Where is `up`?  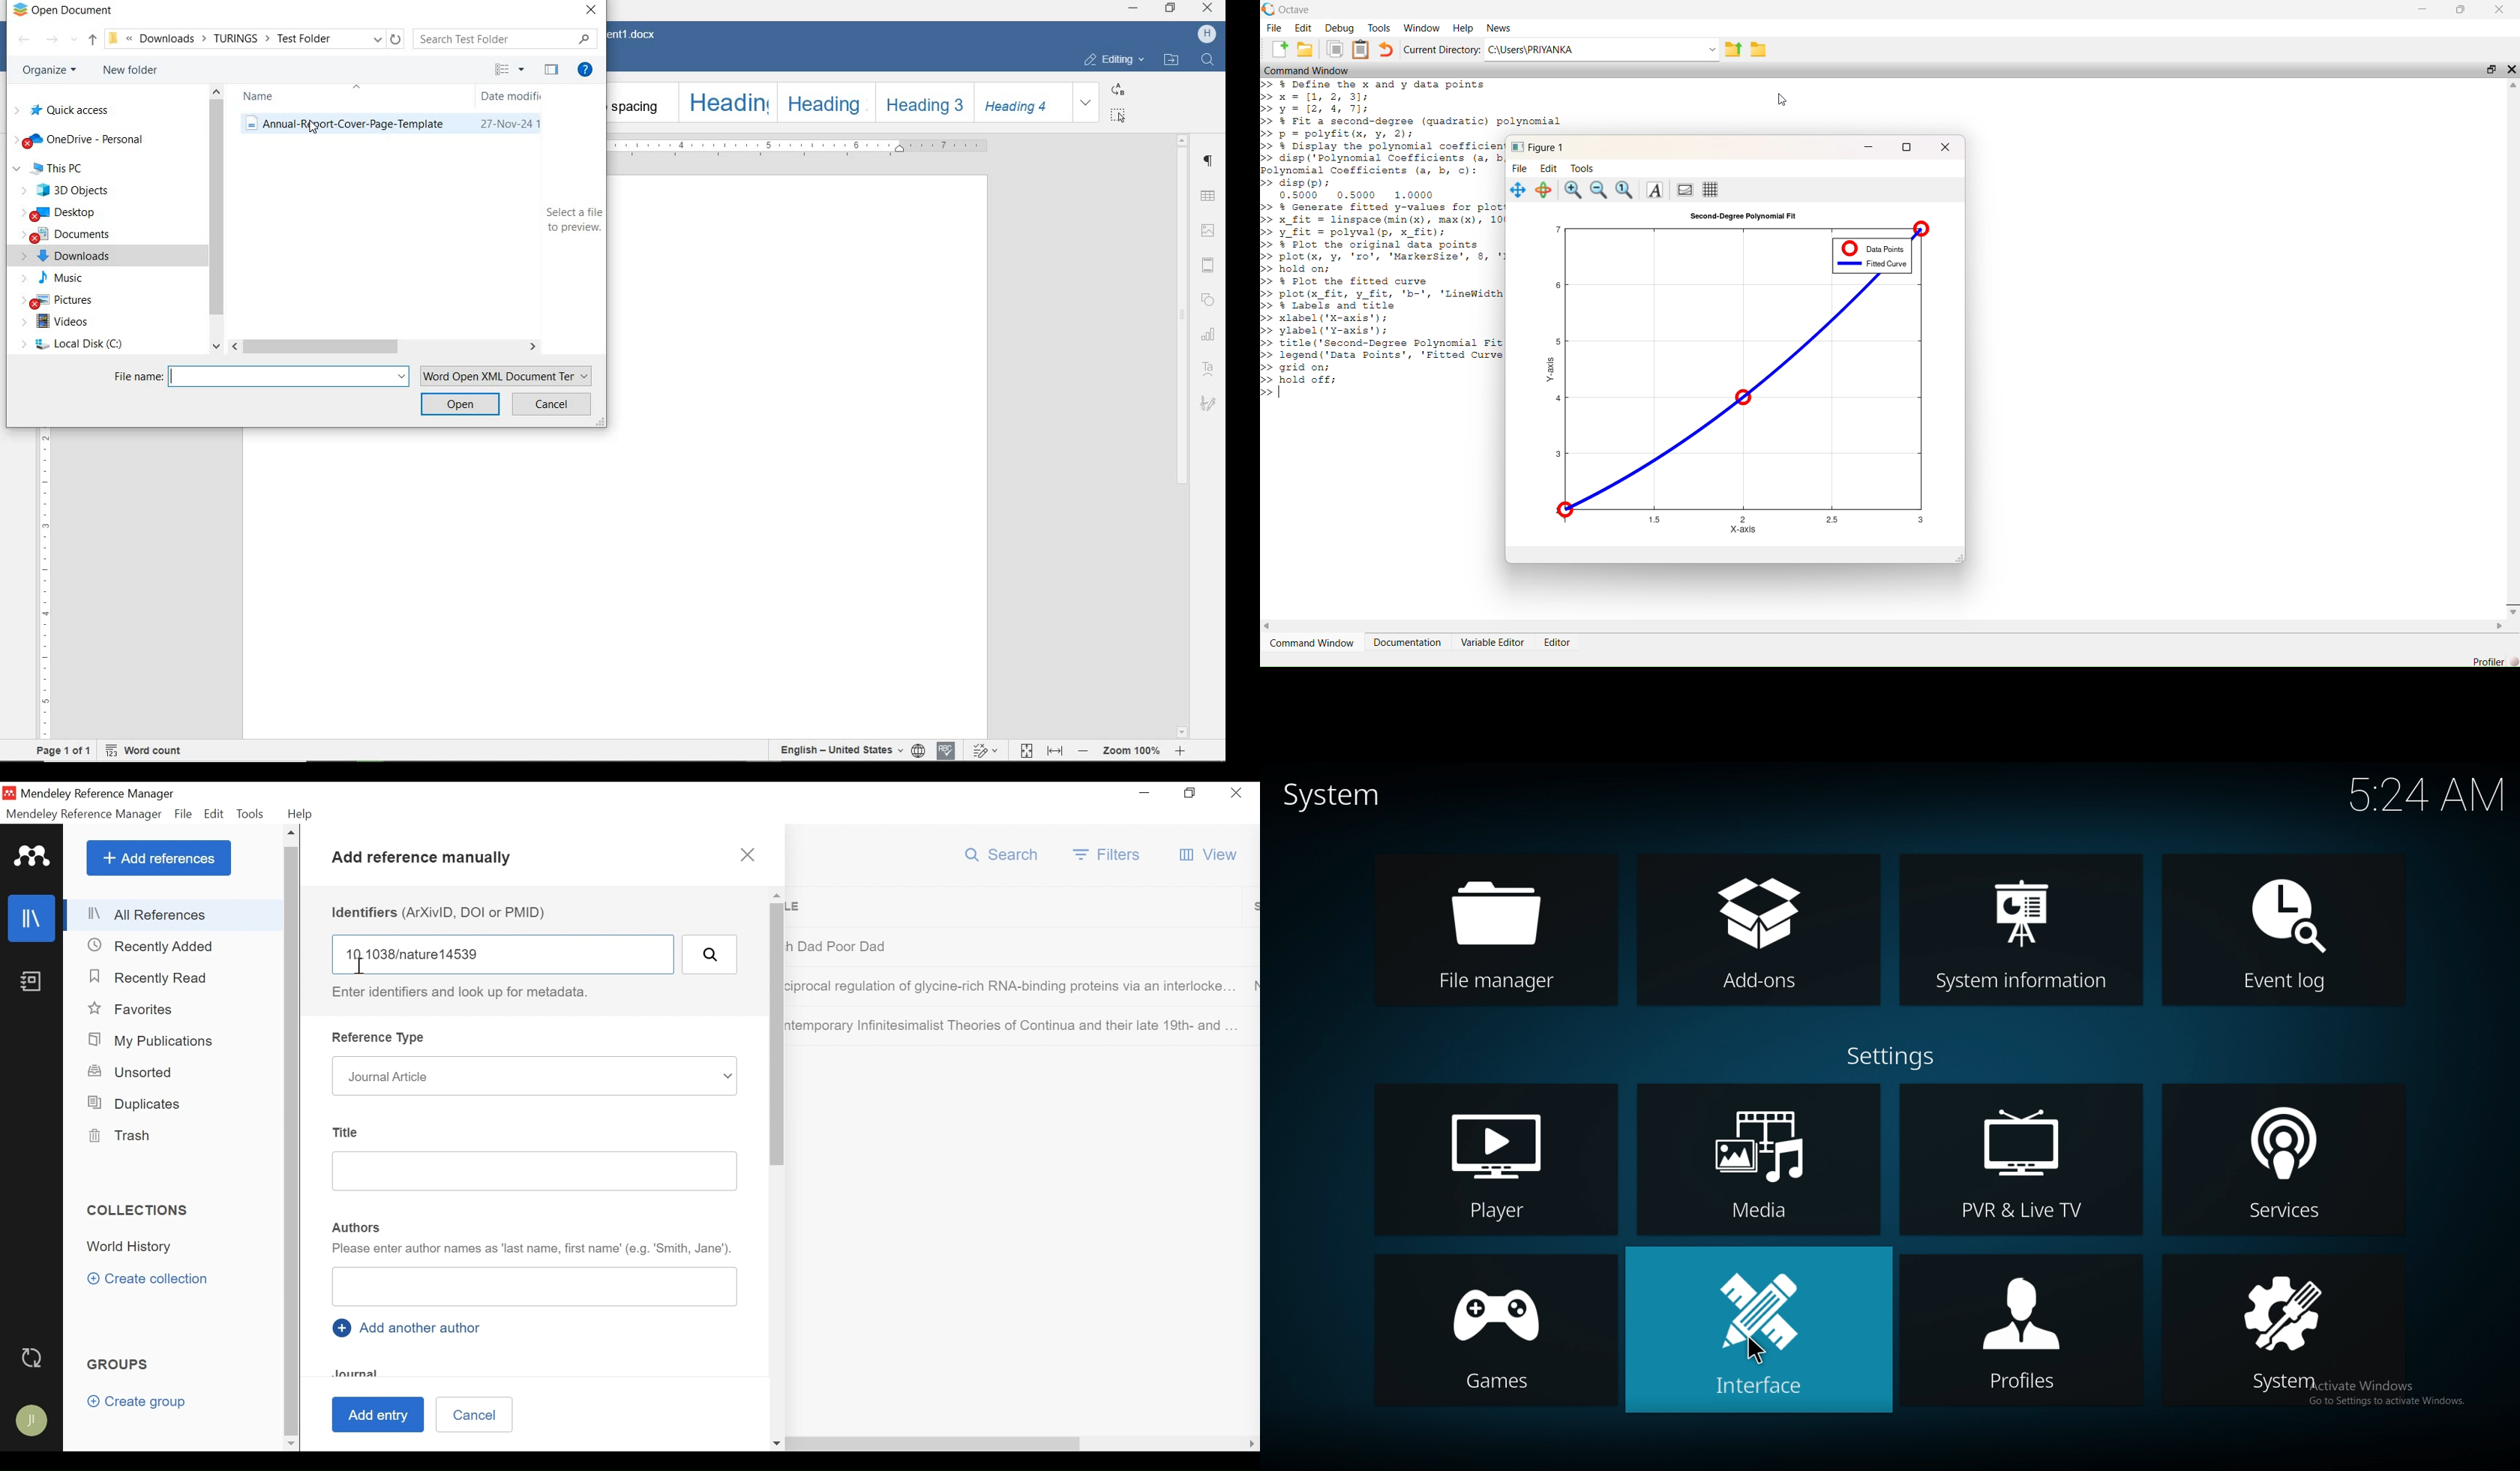 up is located at coordinates (91, 41).